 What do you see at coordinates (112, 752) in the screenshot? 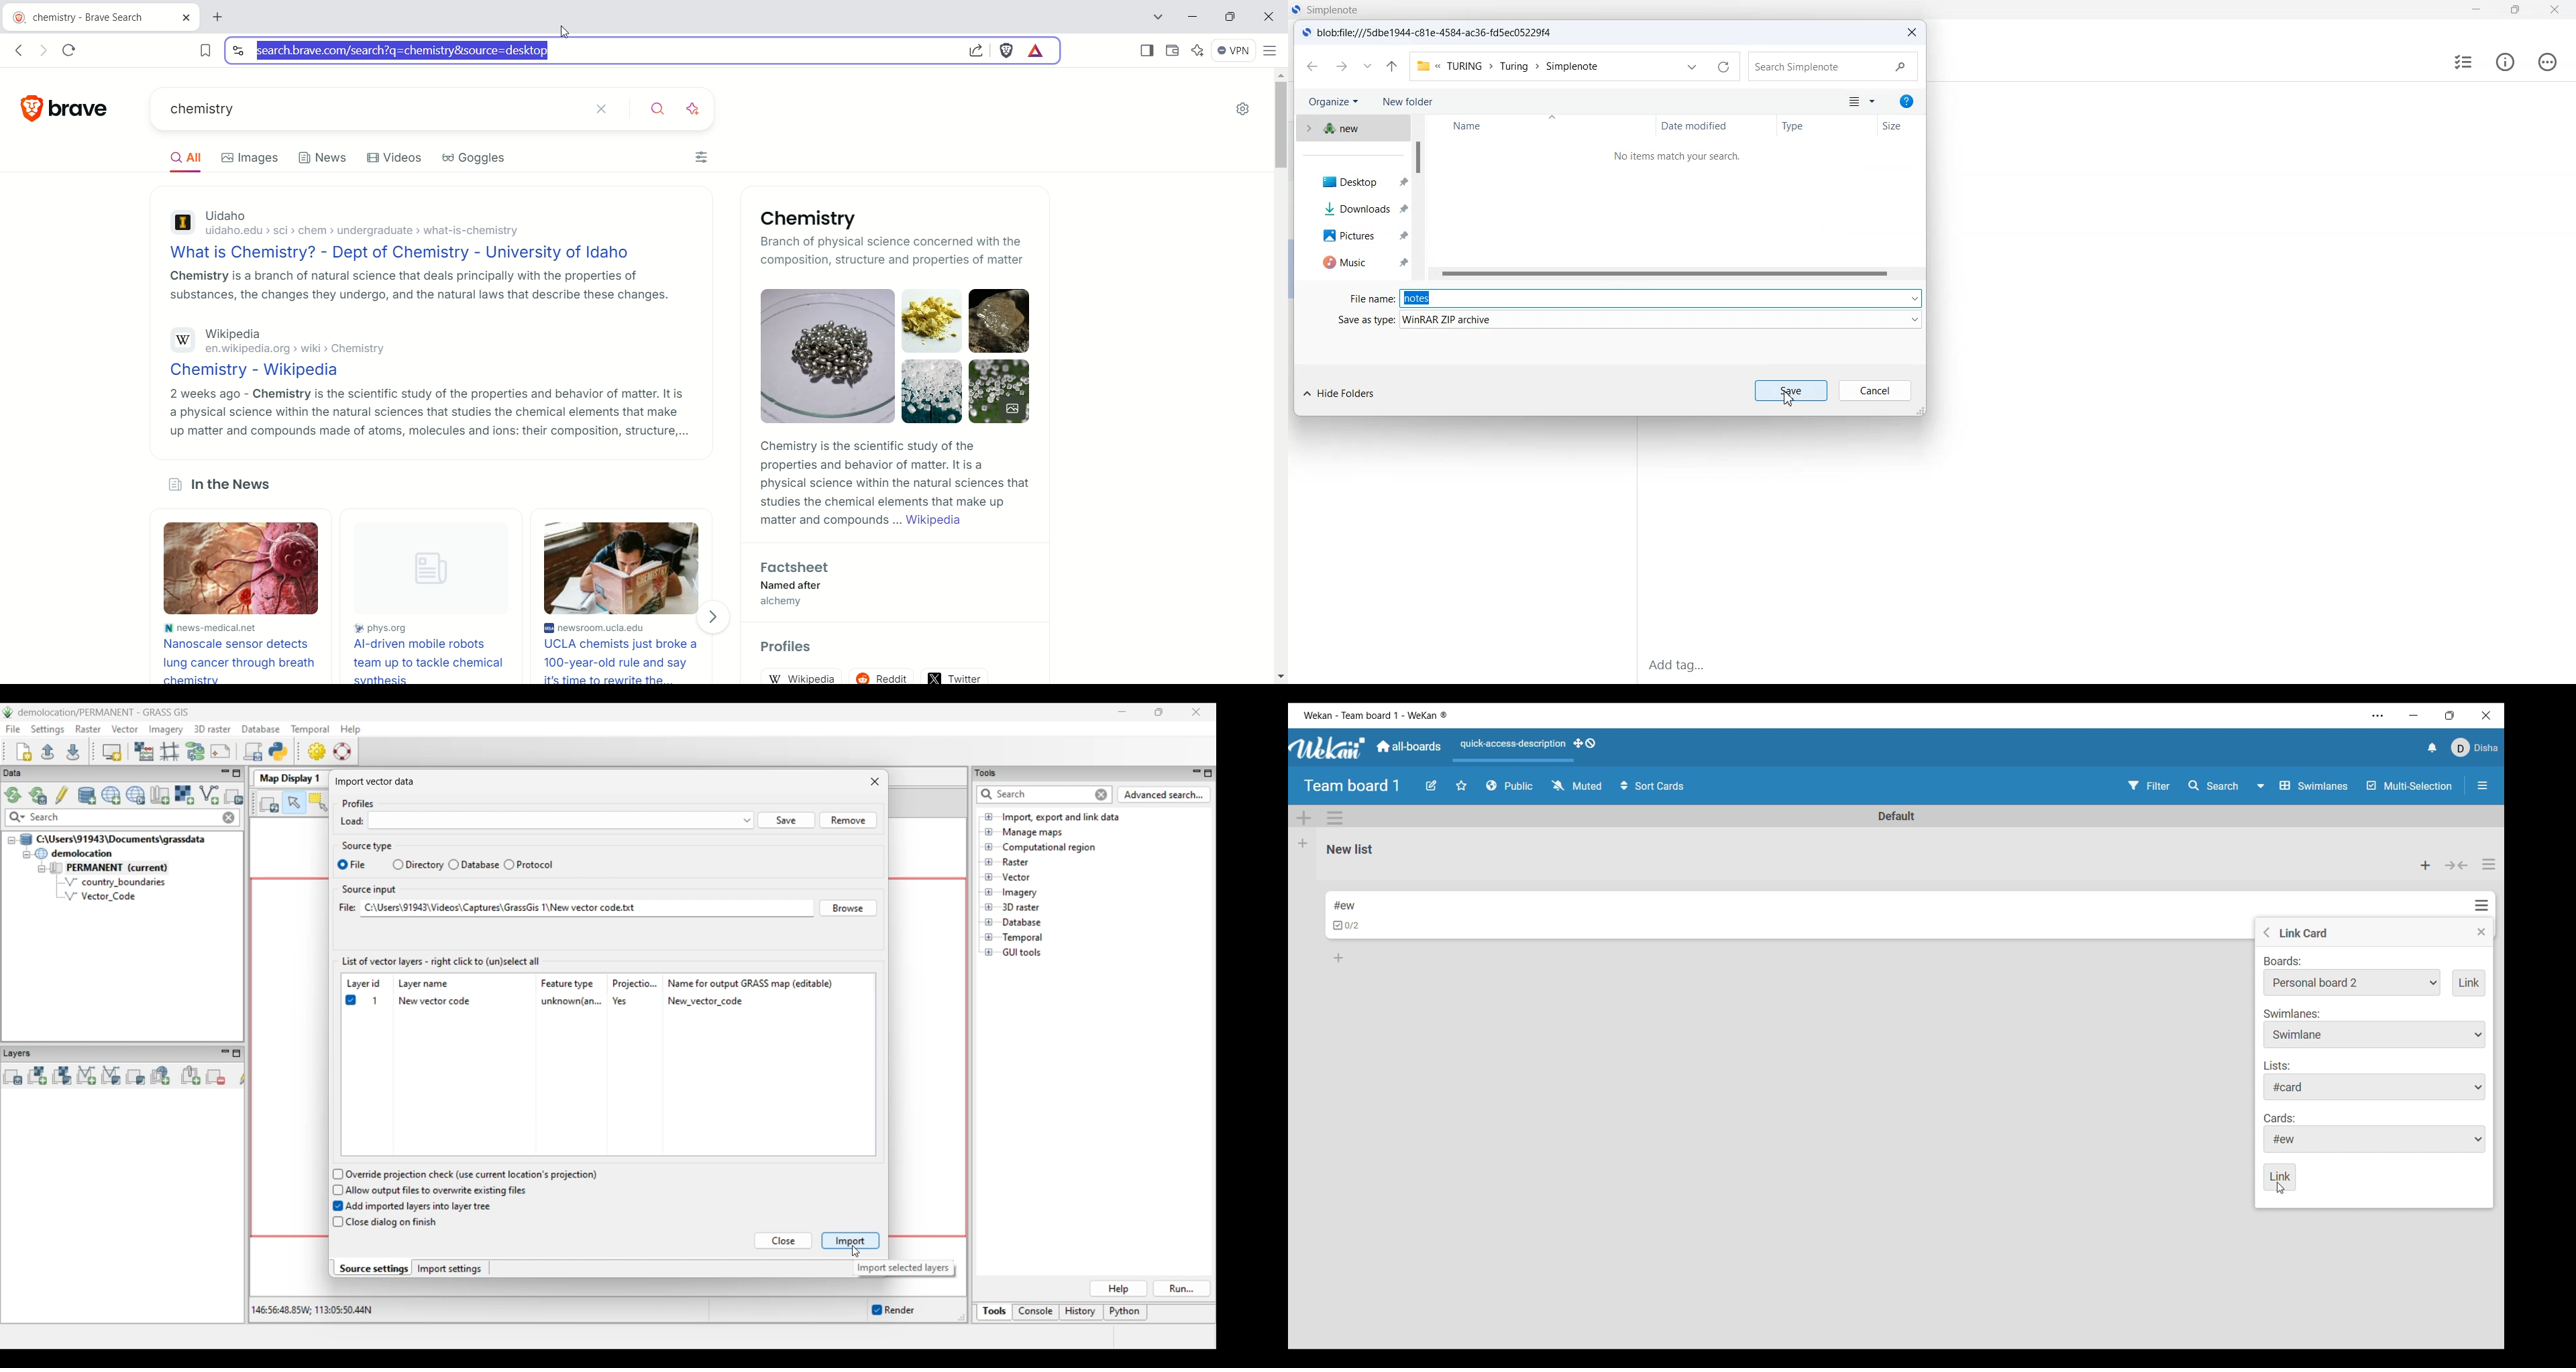
I see `Start new map display` at bounding box center [112, 752].